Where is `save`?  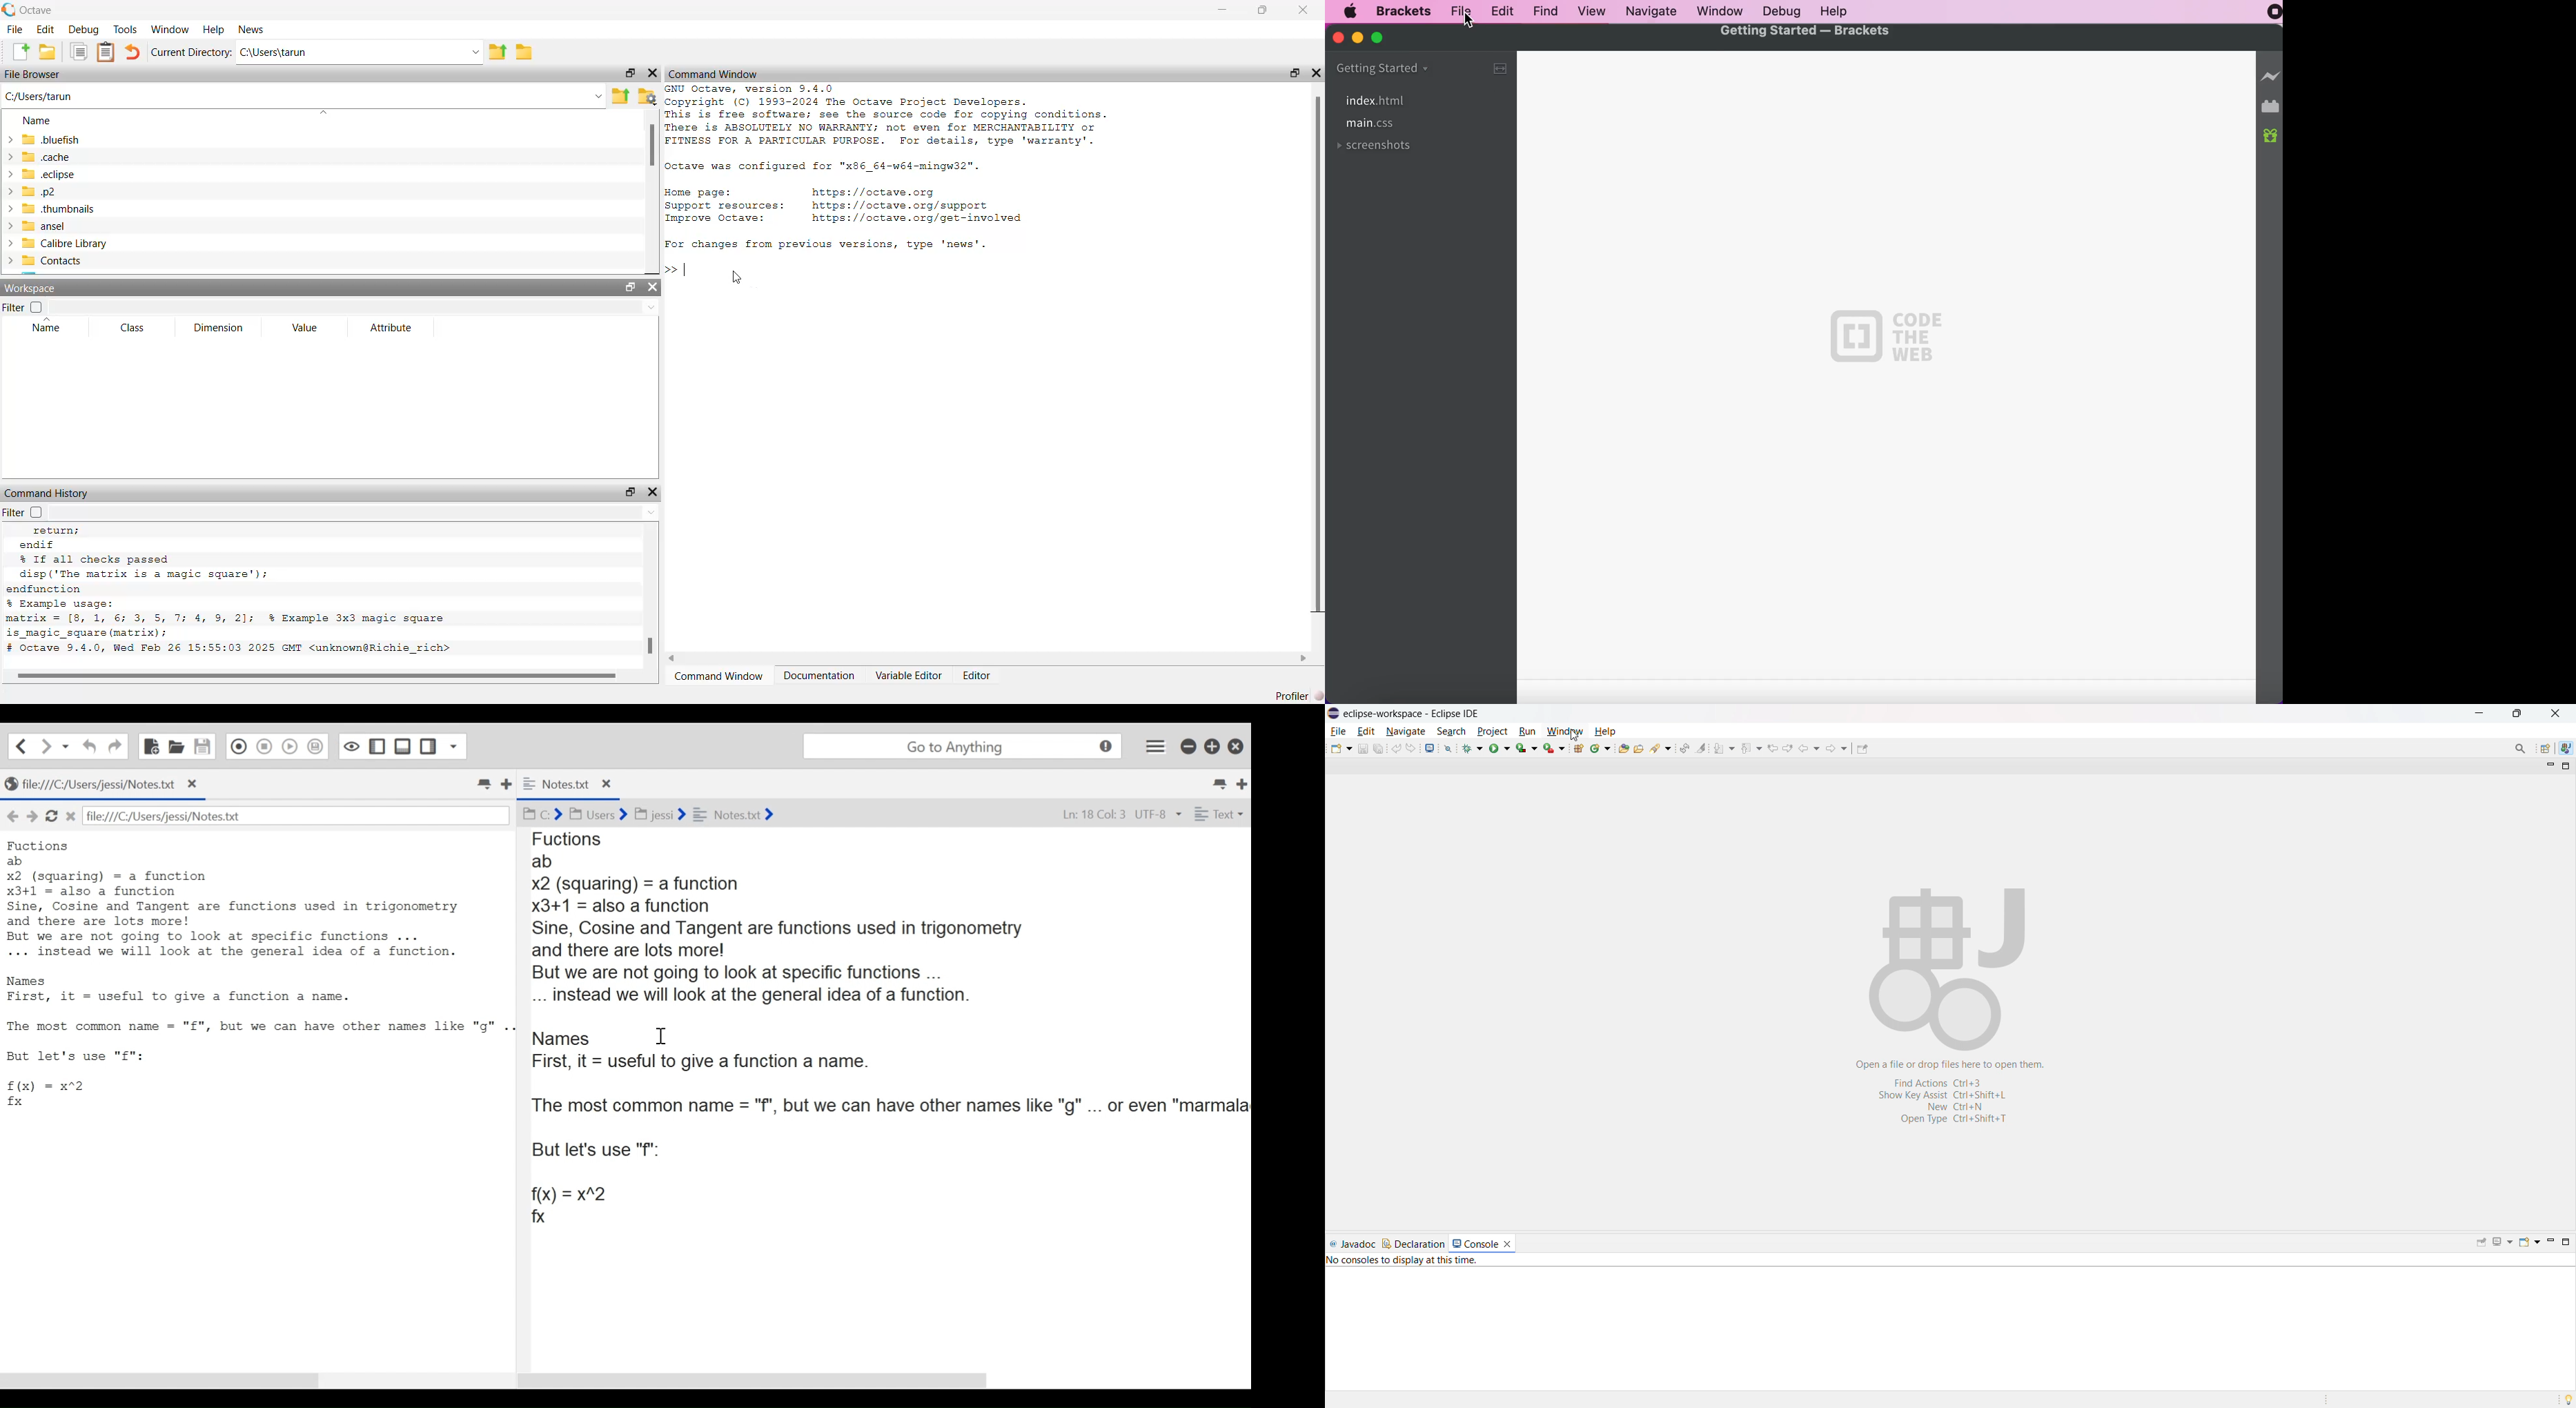 save is located at coordinates (1362, 748).